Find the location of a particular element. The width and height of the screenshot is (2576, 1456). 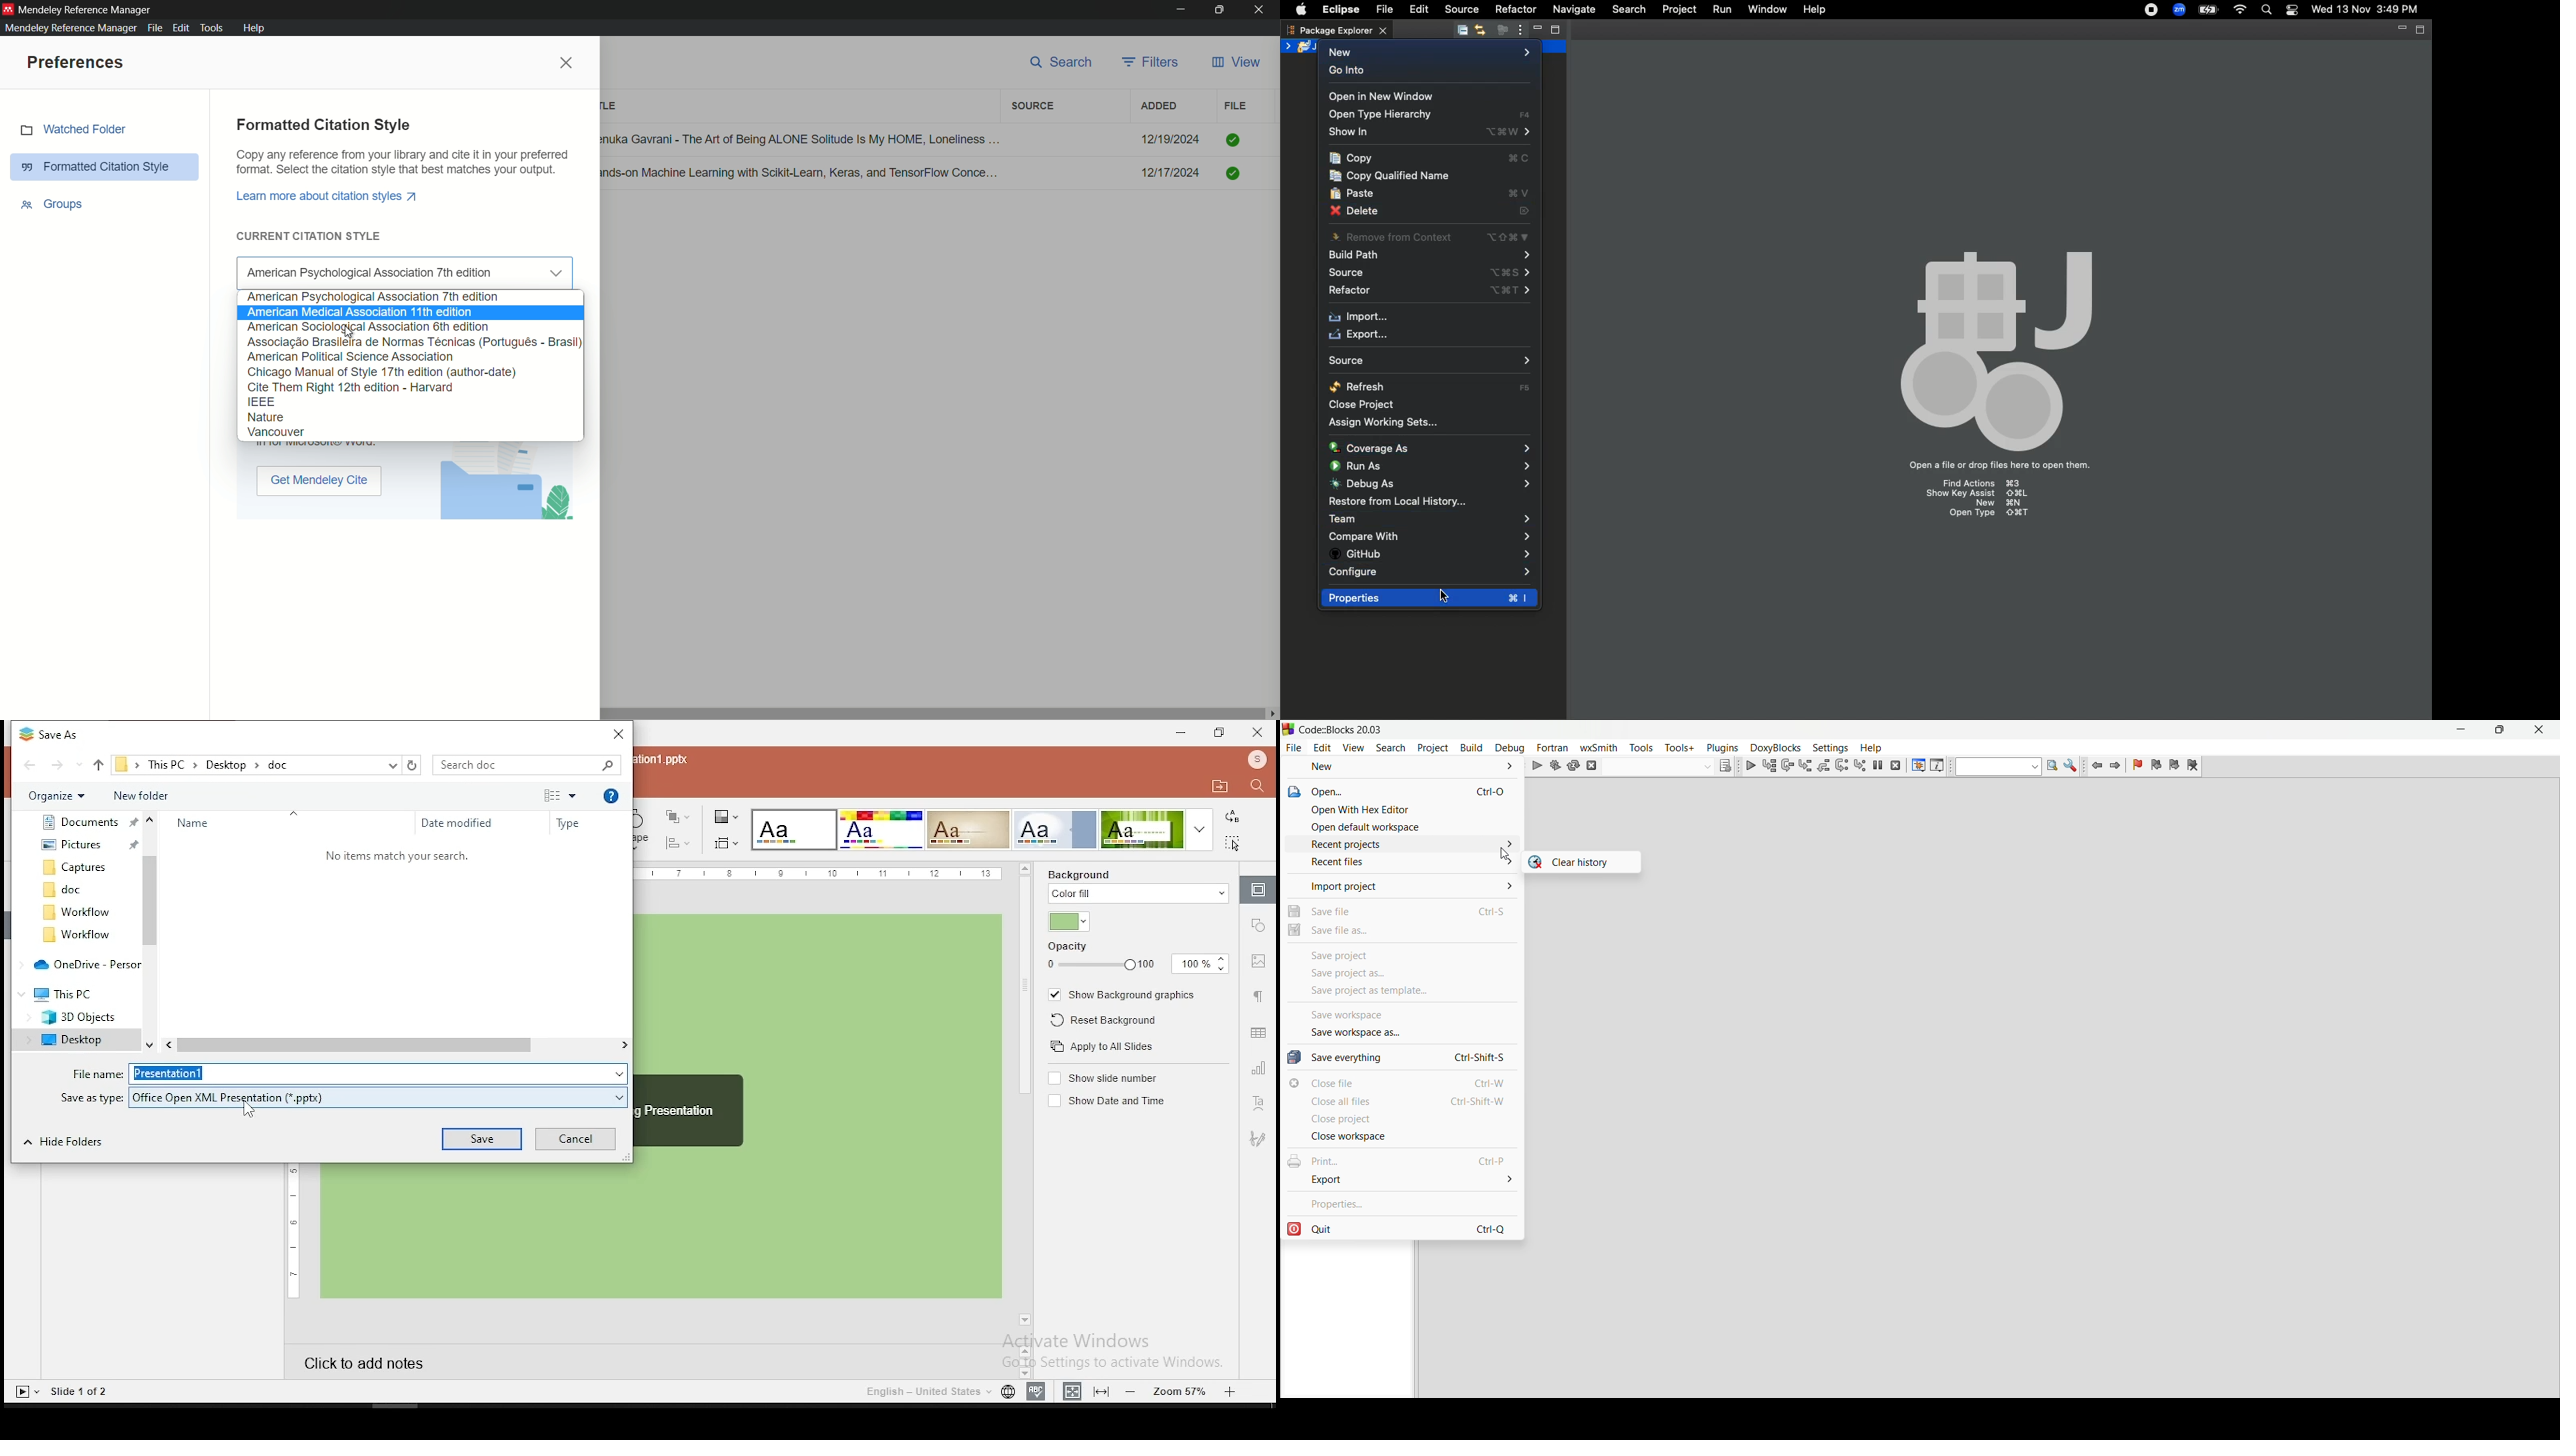

opacity input is located at coordinates (1201, 965).